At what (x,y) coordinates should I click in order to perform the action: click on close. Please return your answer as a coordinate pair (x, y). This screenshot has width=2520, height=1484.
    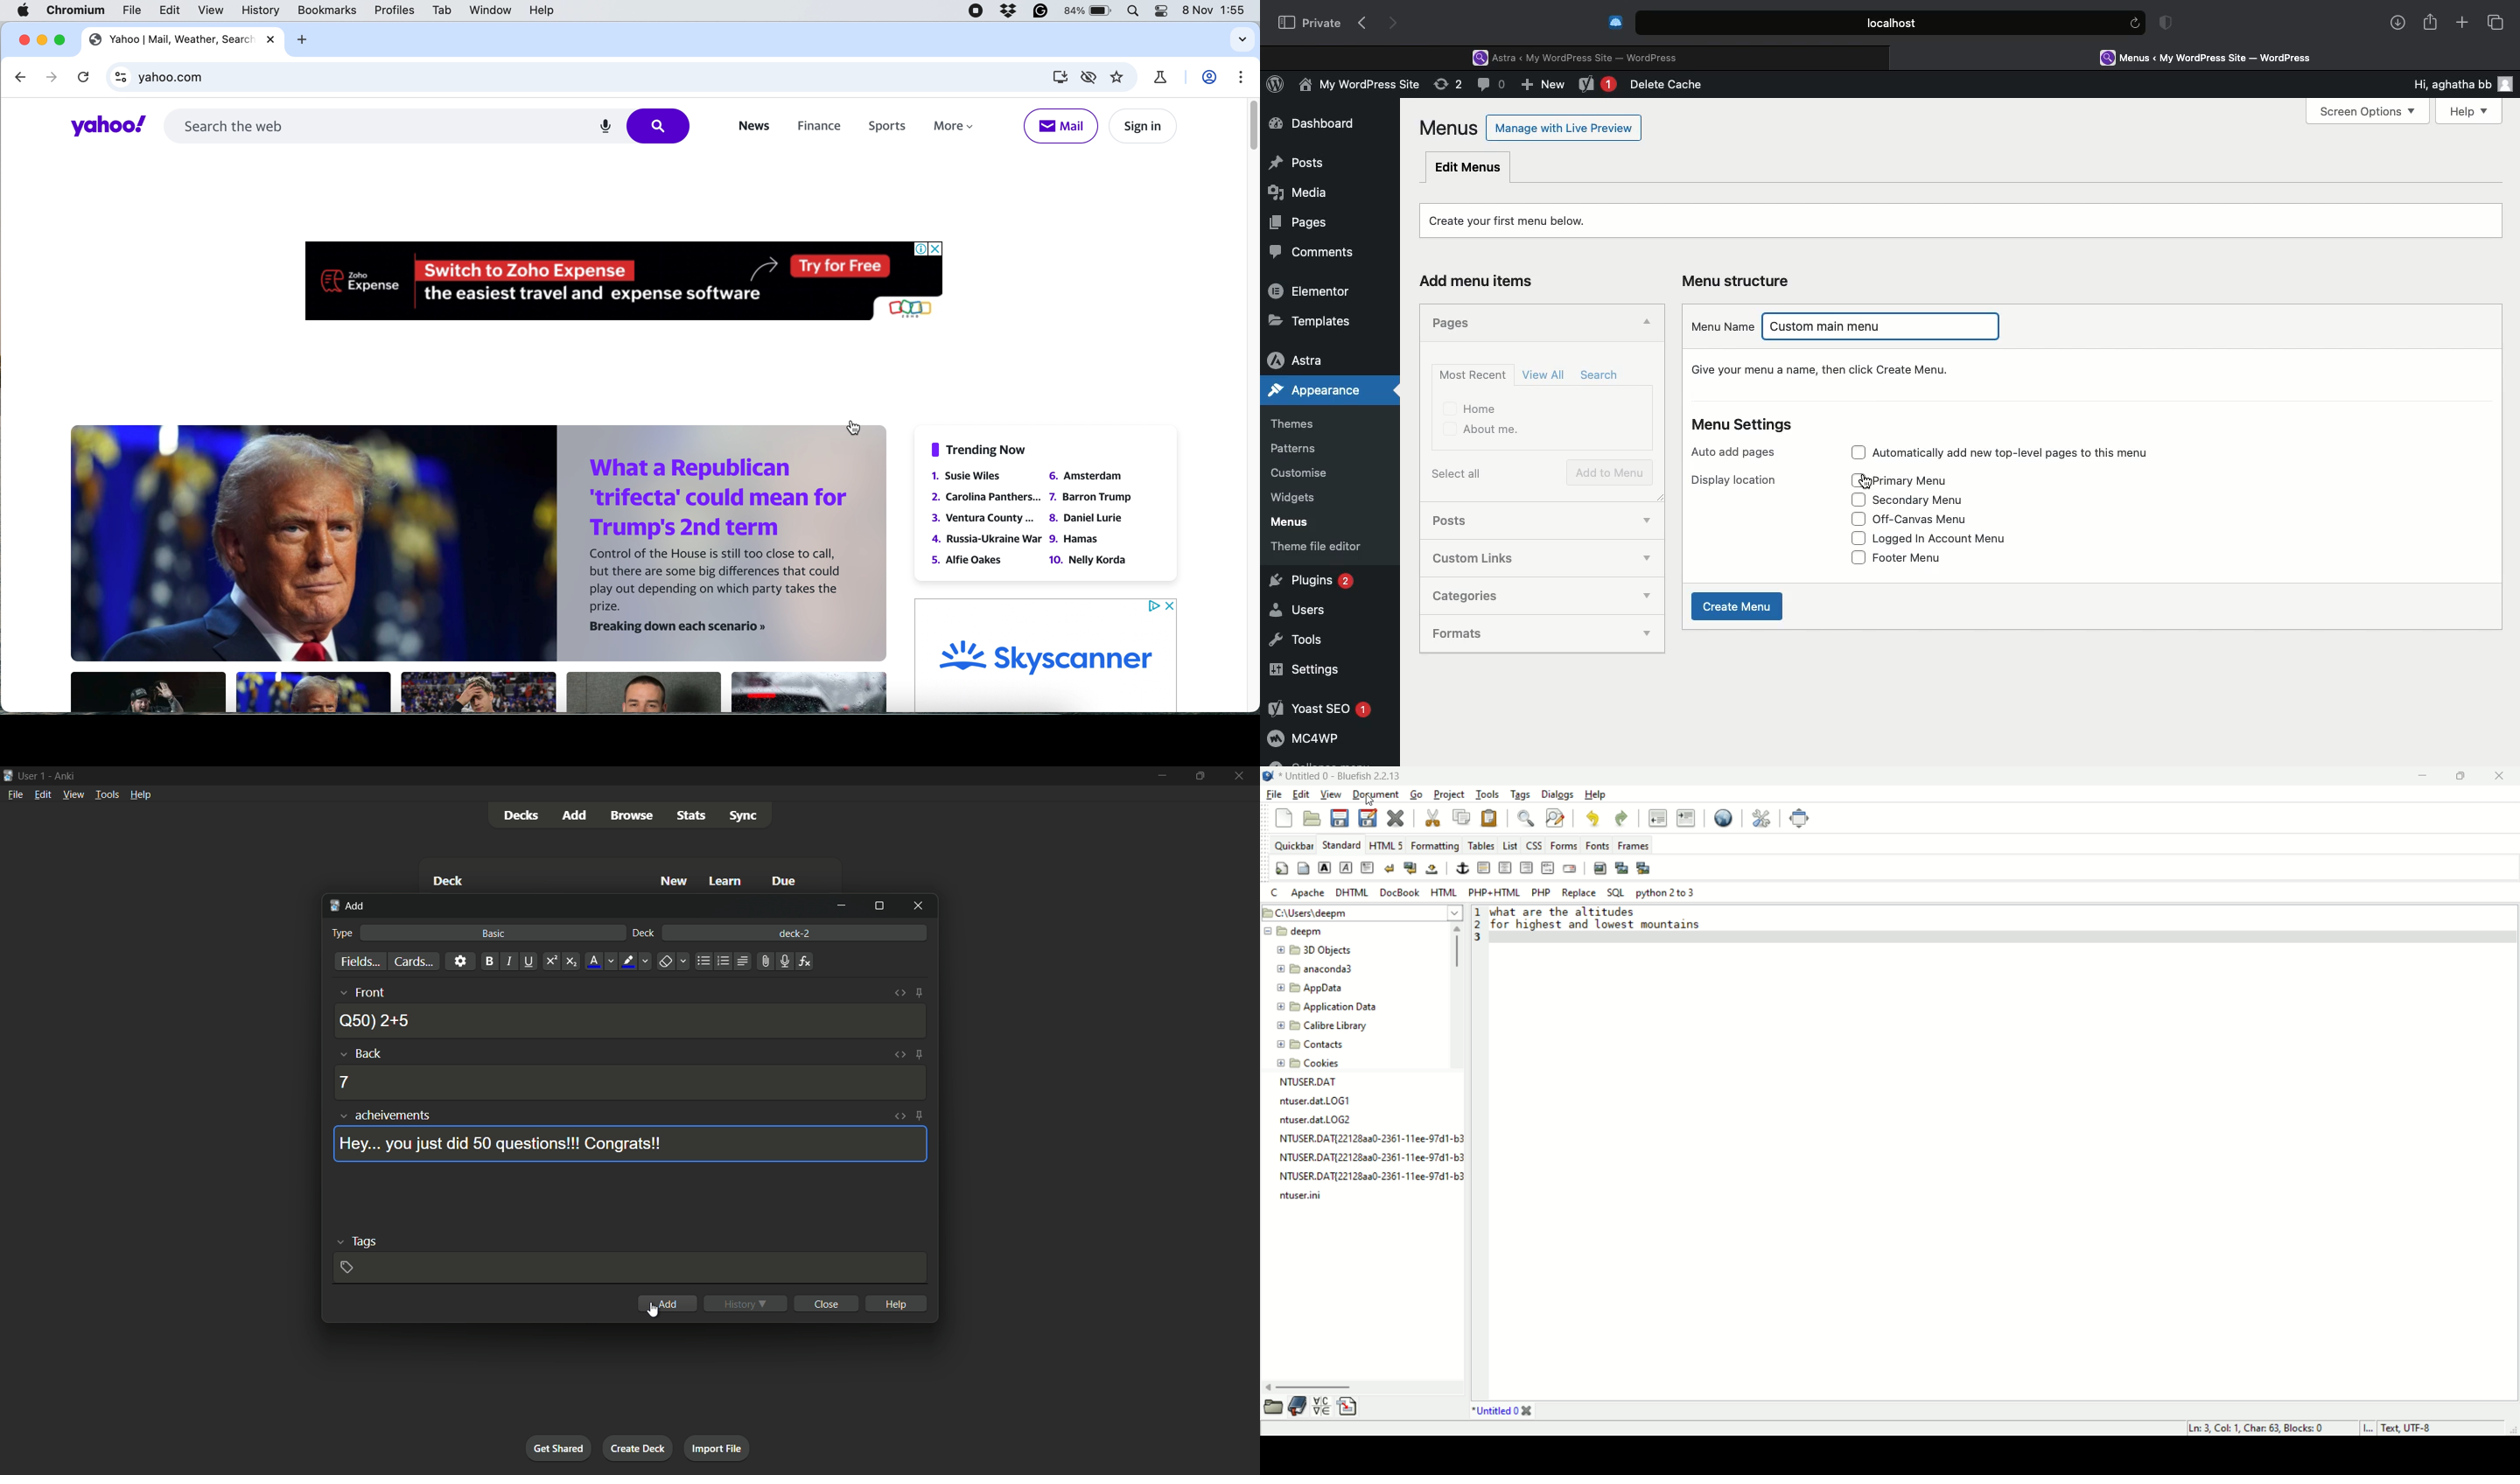
    Looking at the image, I should click on (826, 1303).